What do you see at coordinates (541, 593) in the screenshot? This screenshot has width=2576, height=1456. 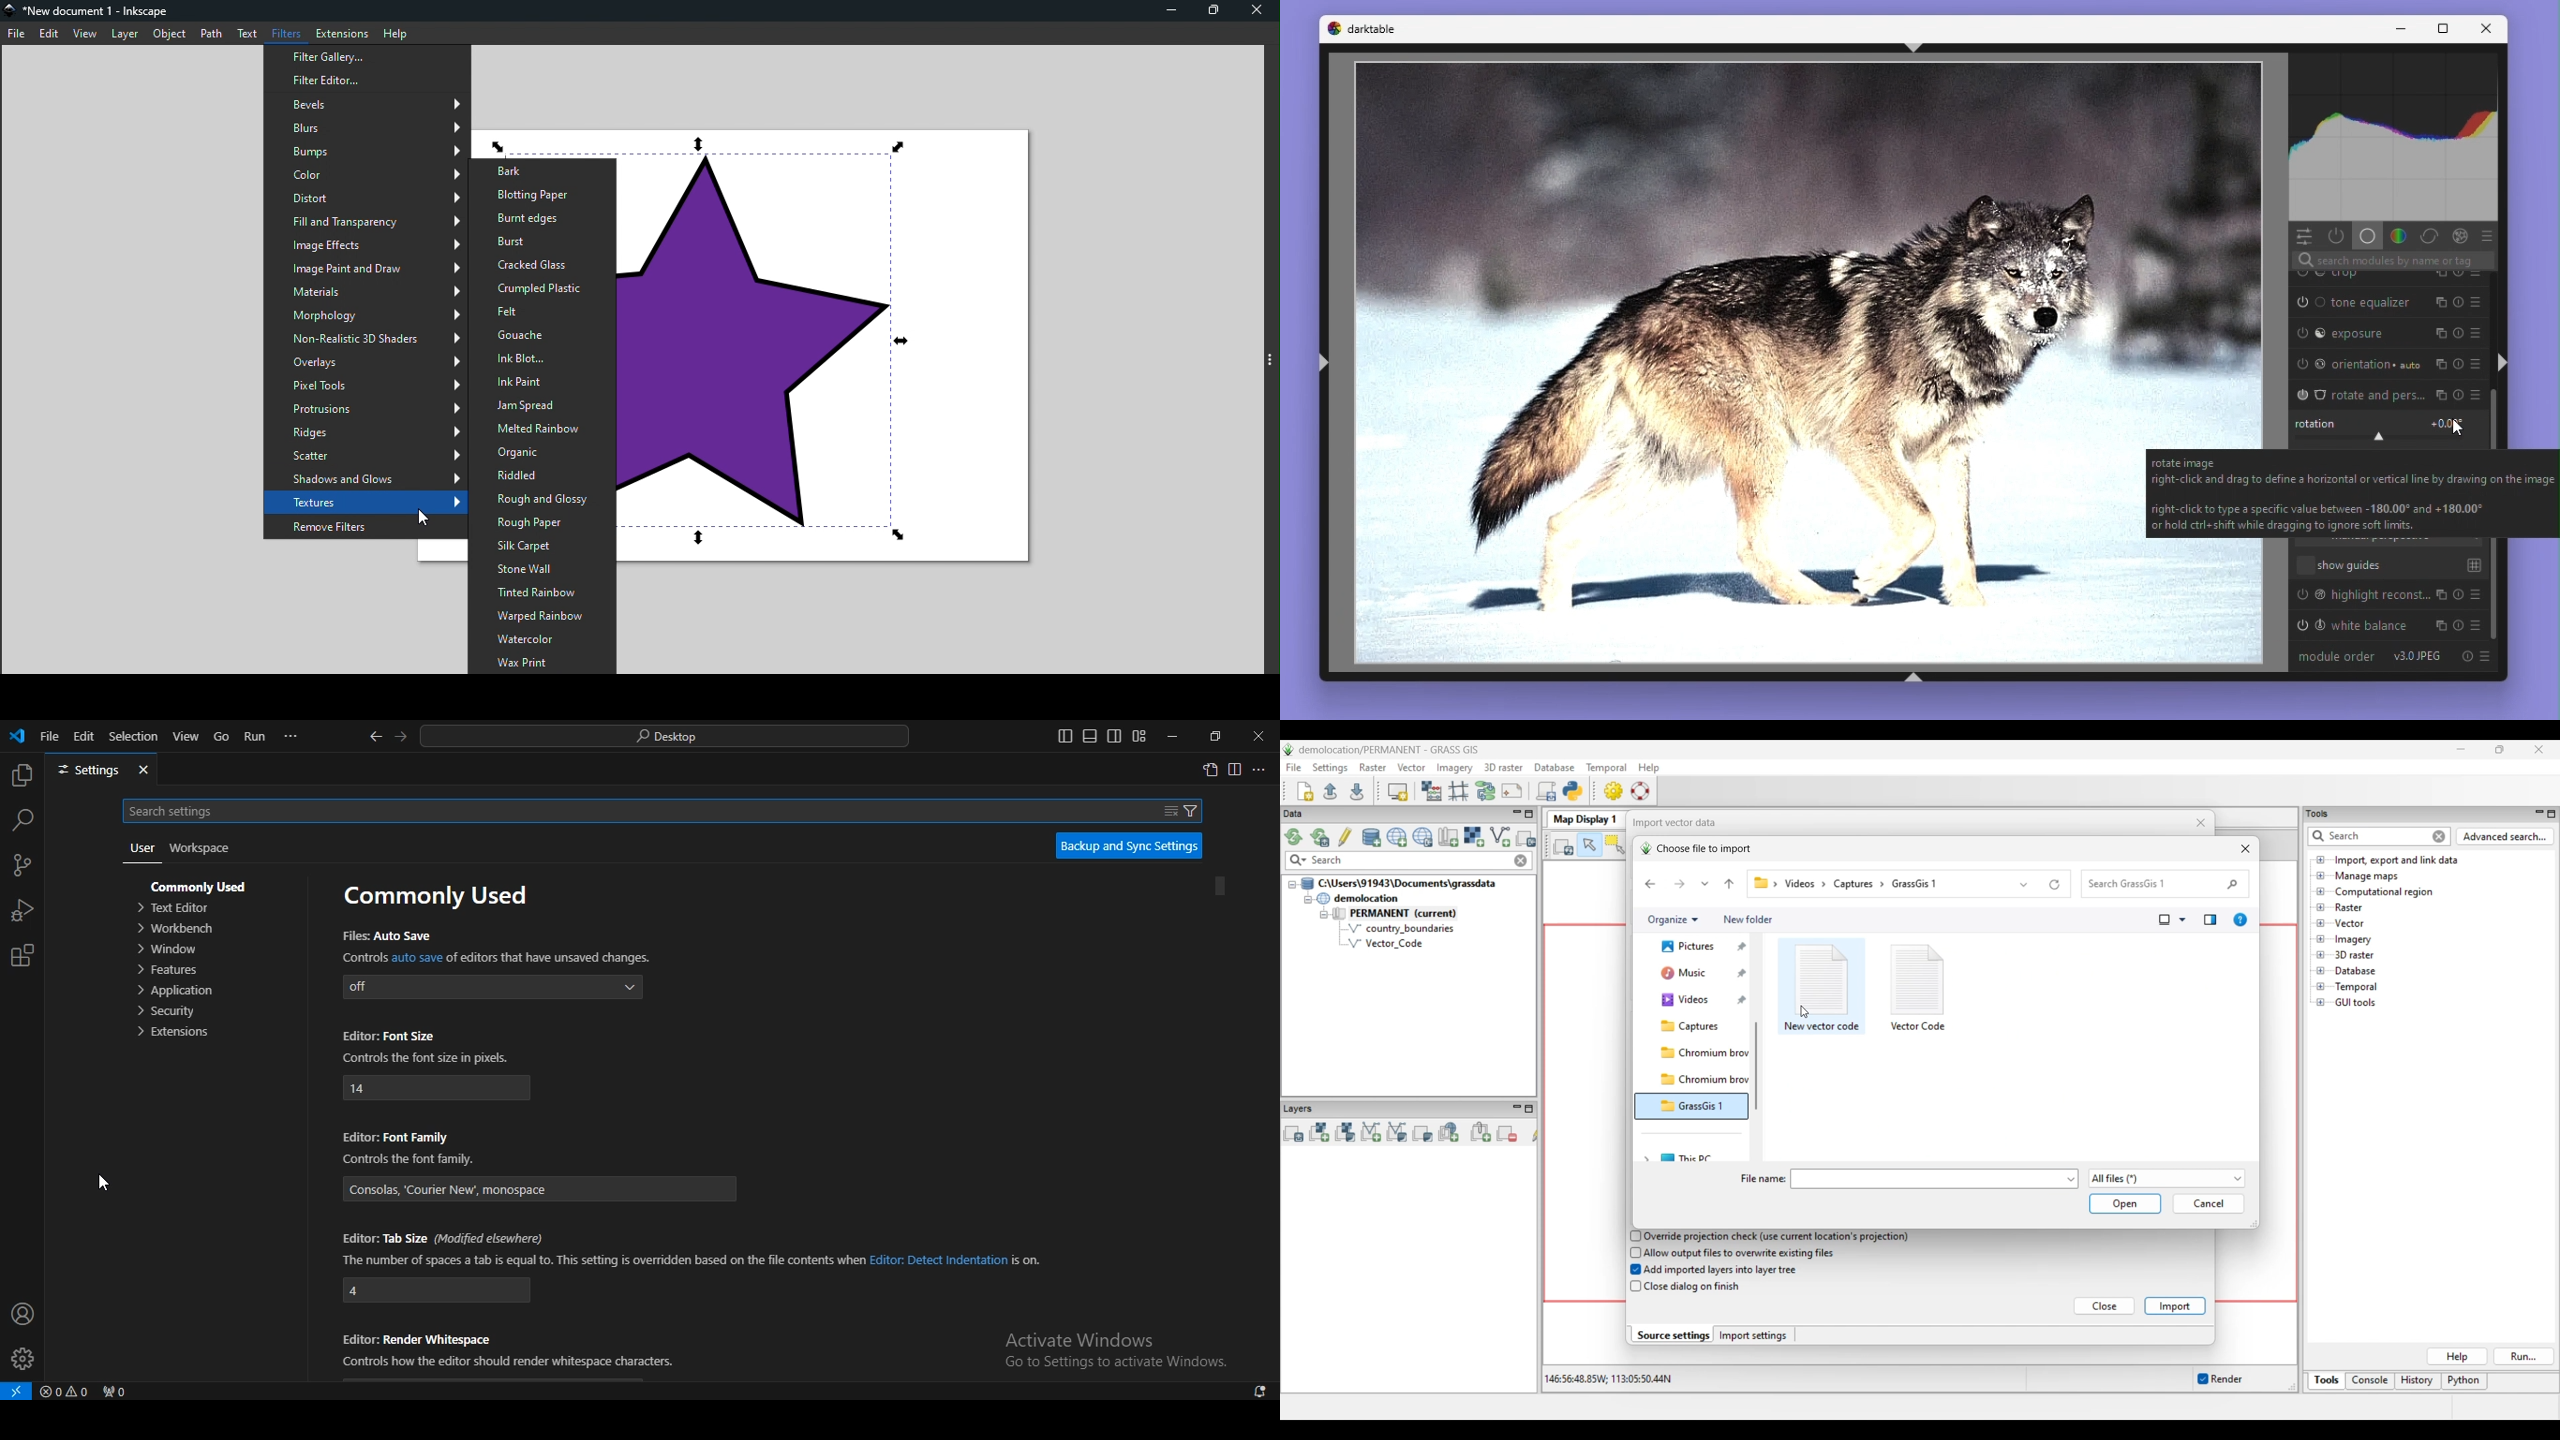 I see `Tinted rainbow` at bounding box center [541, 593].